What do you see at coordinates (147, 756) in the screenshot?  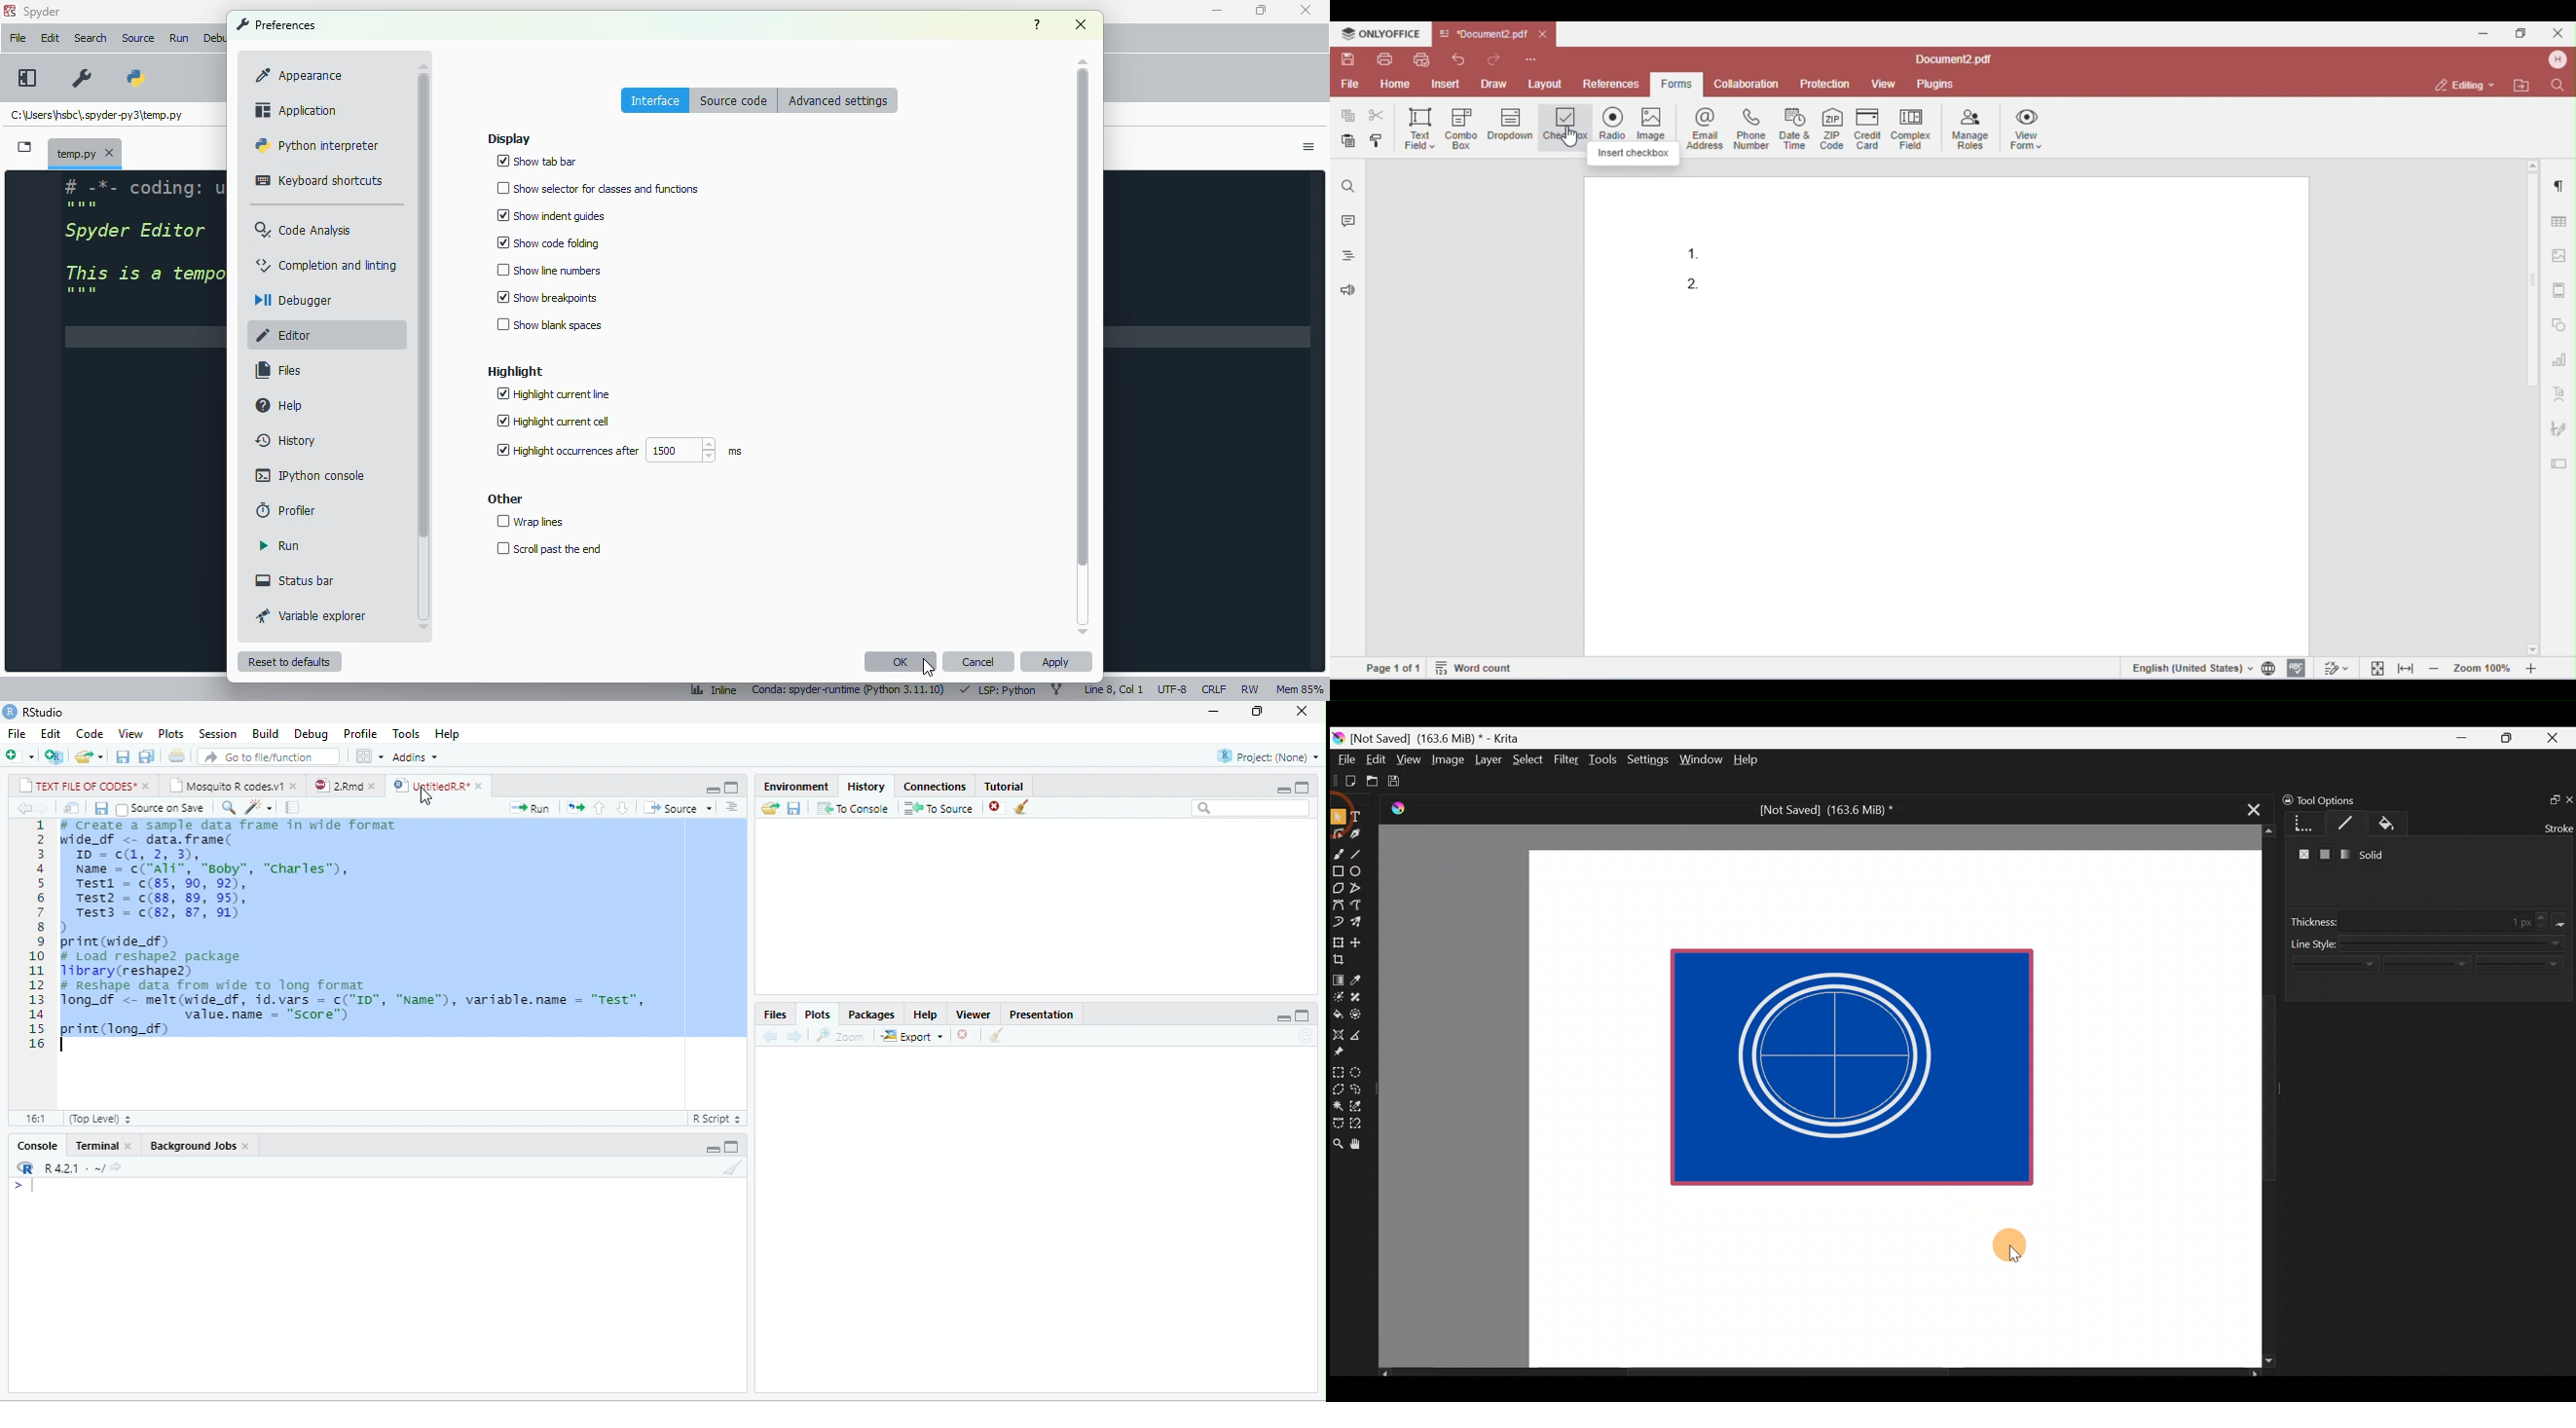 I see `save all` at bounding box center [147, 756].